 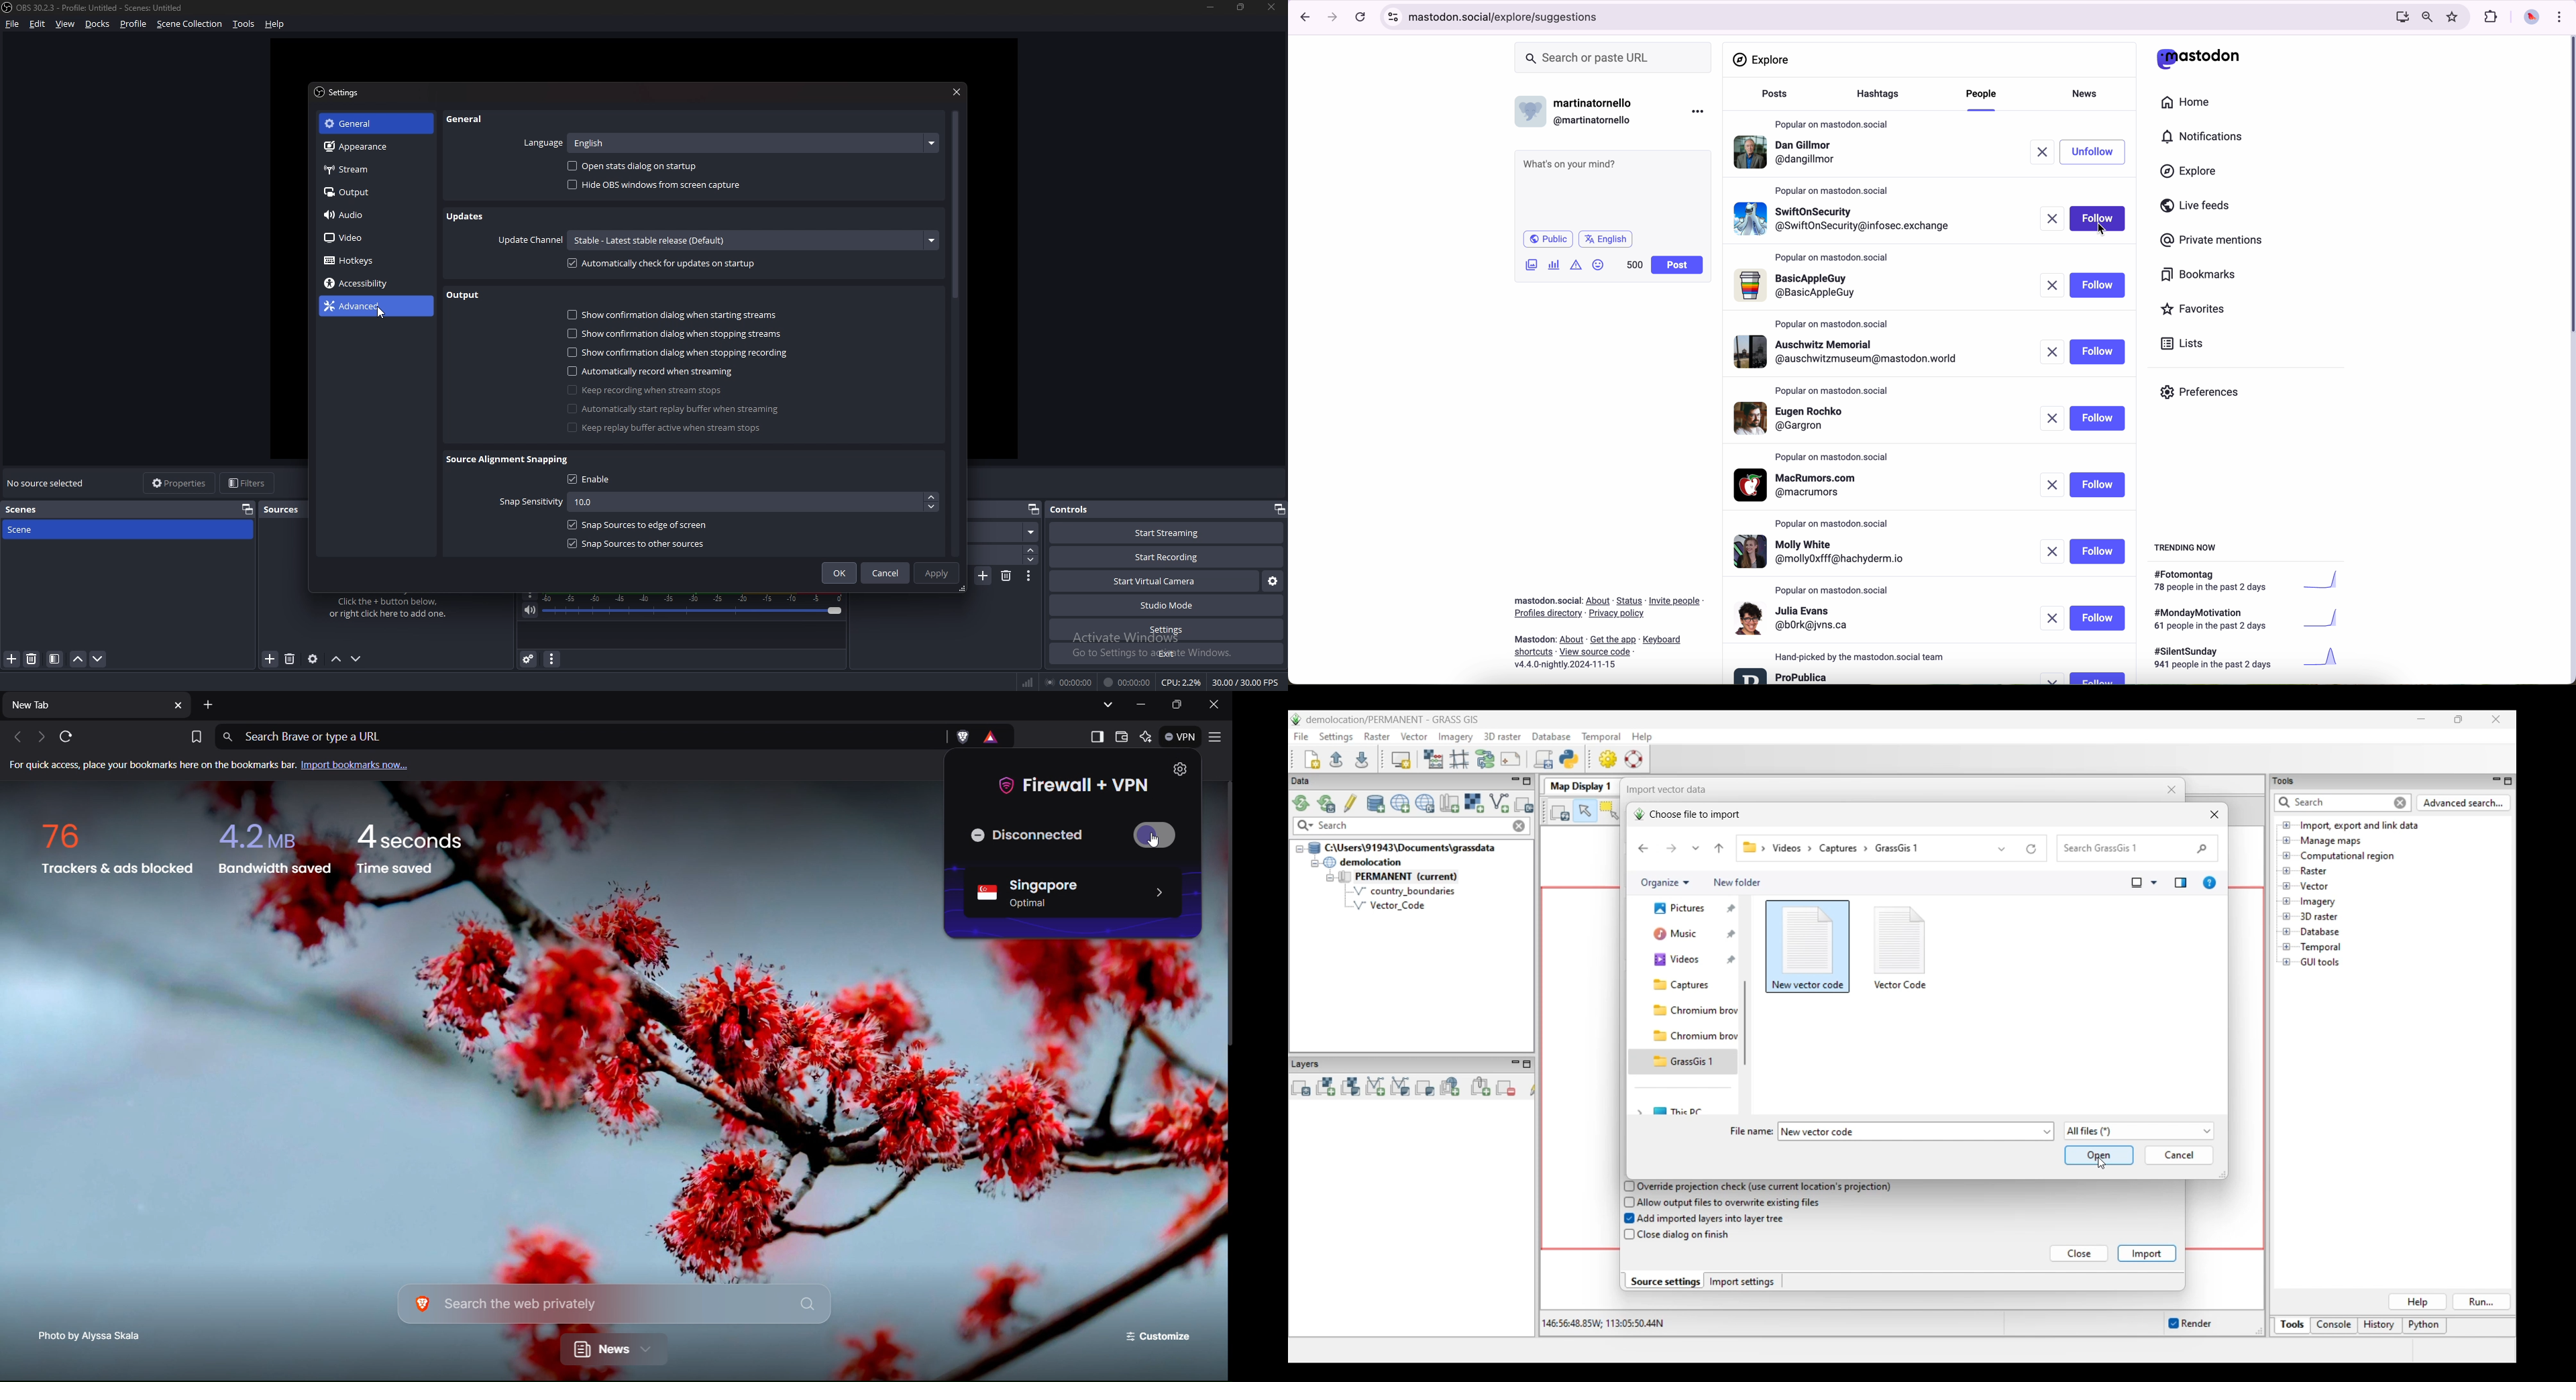 What do you see at coordinates (98, 659) in the screenshot?
I see `move scene down` at bounding box center [98, 659].